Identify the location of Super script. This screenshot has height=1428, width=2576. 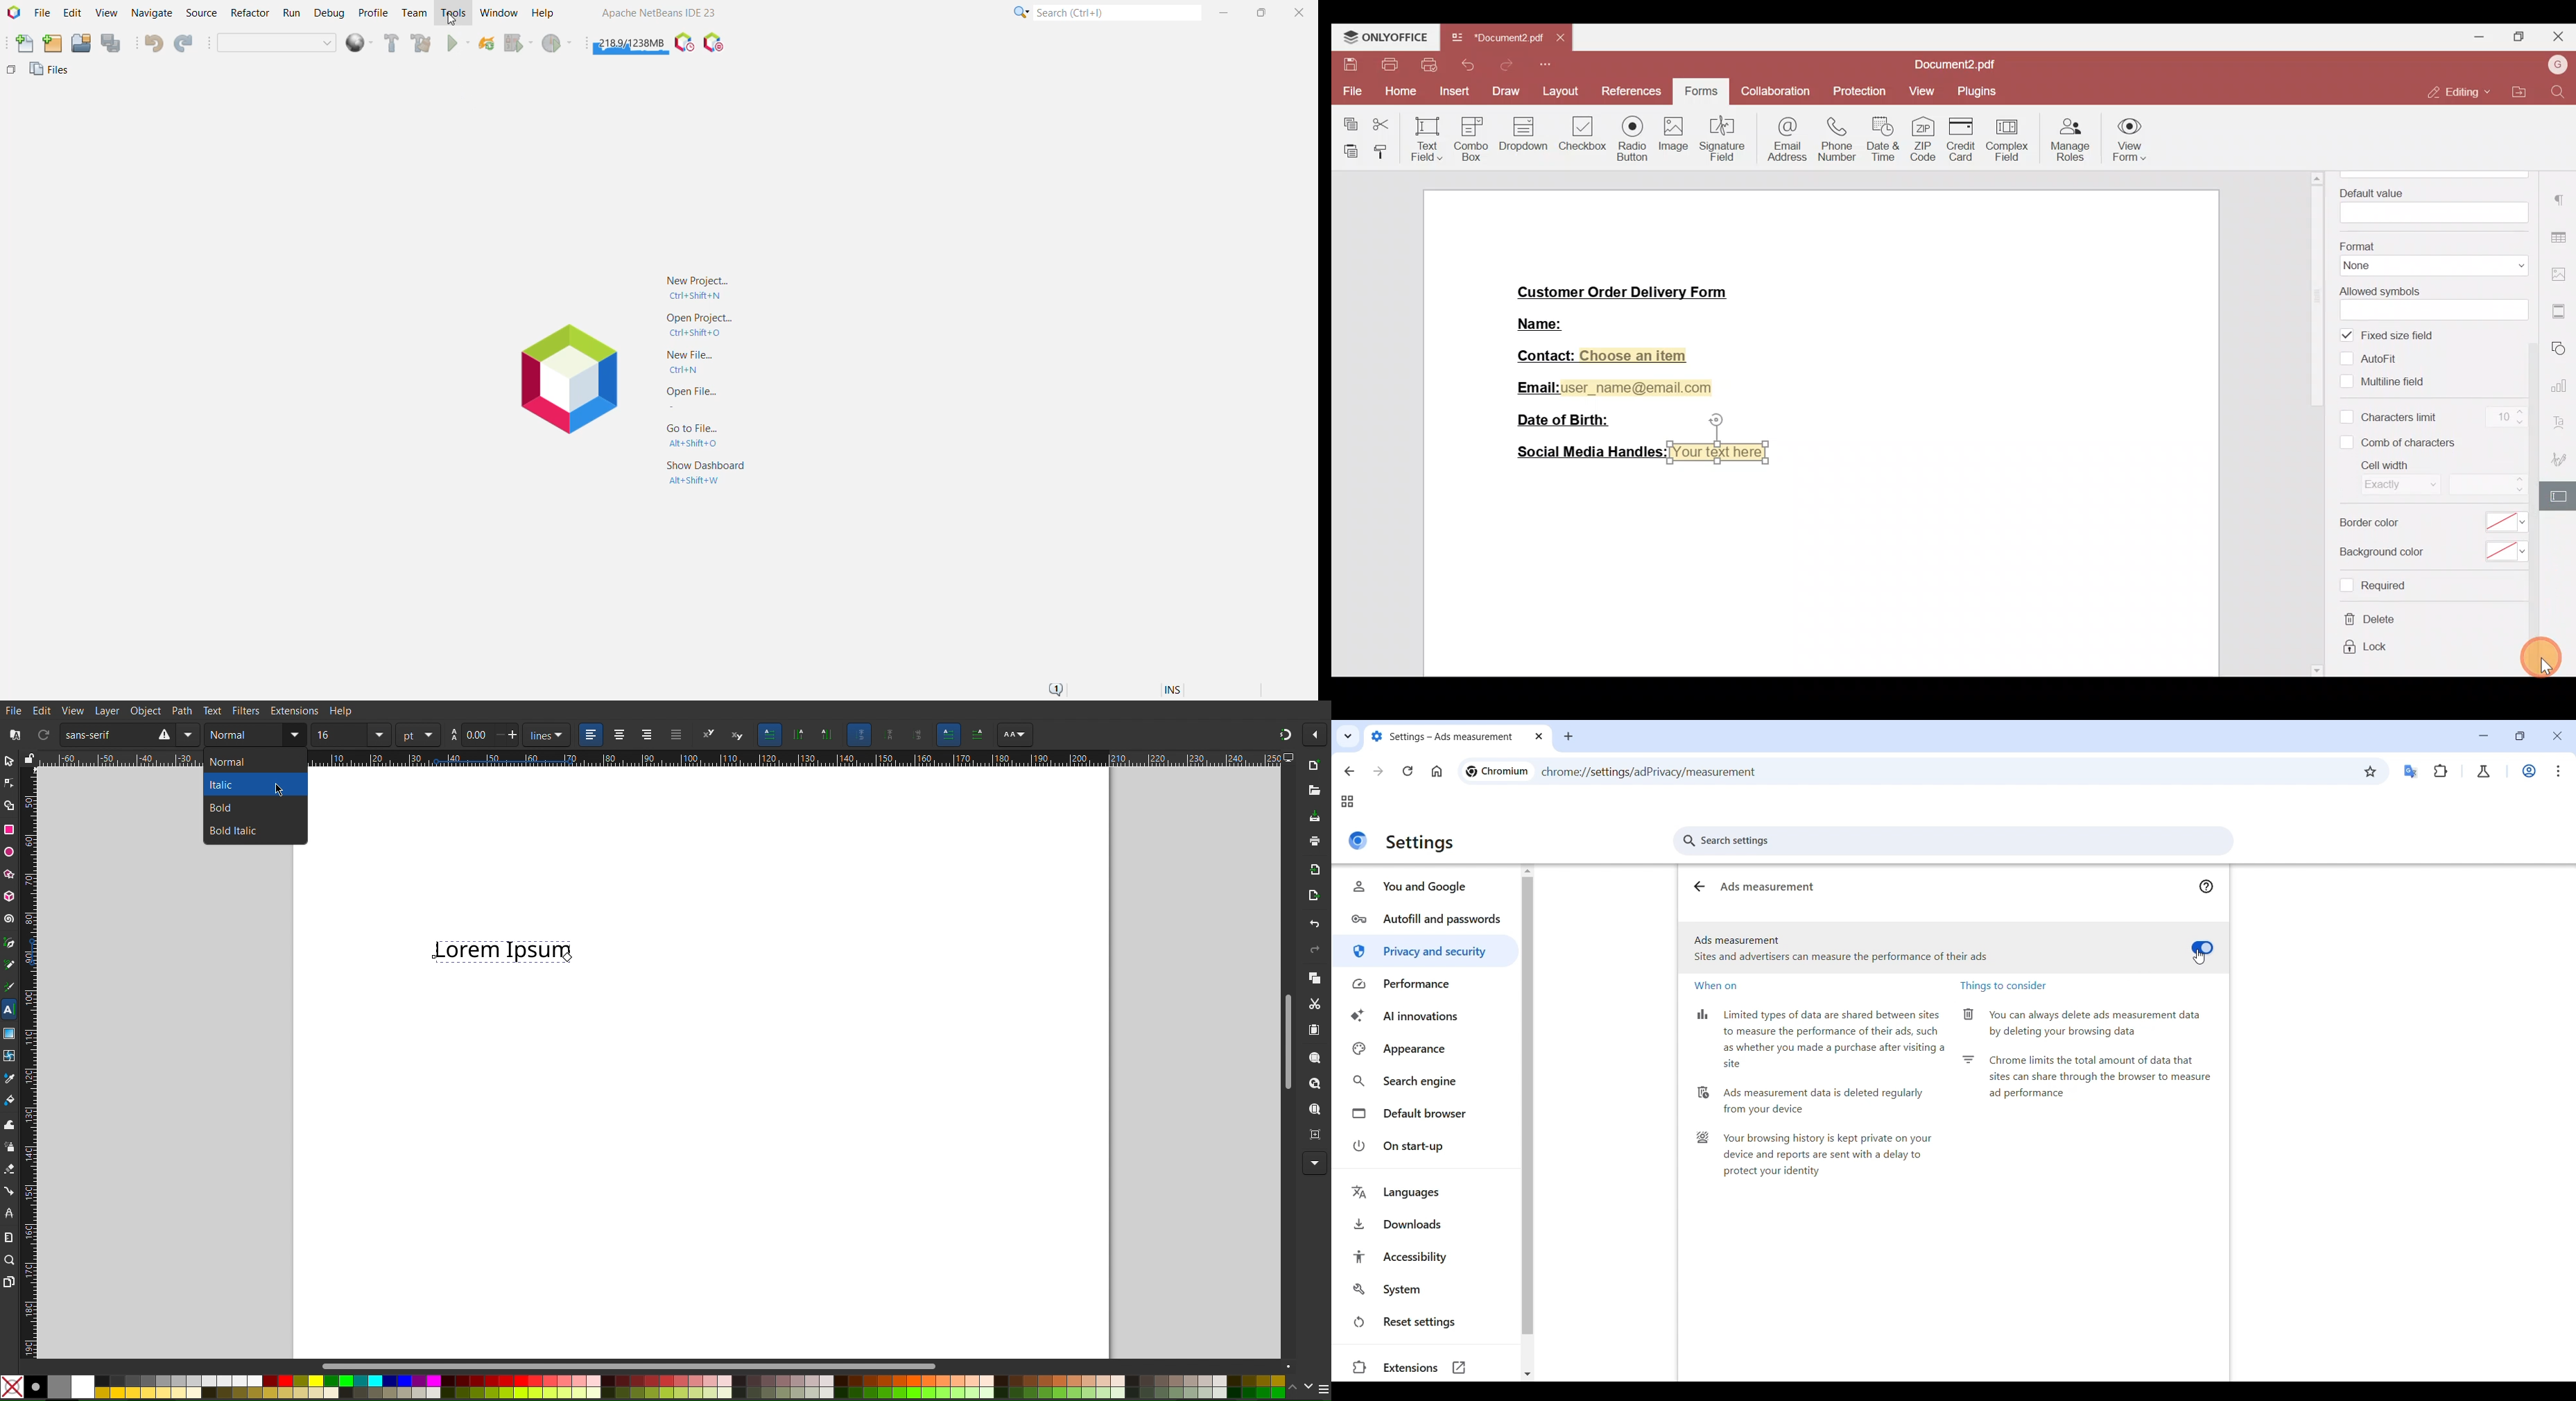
(708, 734).